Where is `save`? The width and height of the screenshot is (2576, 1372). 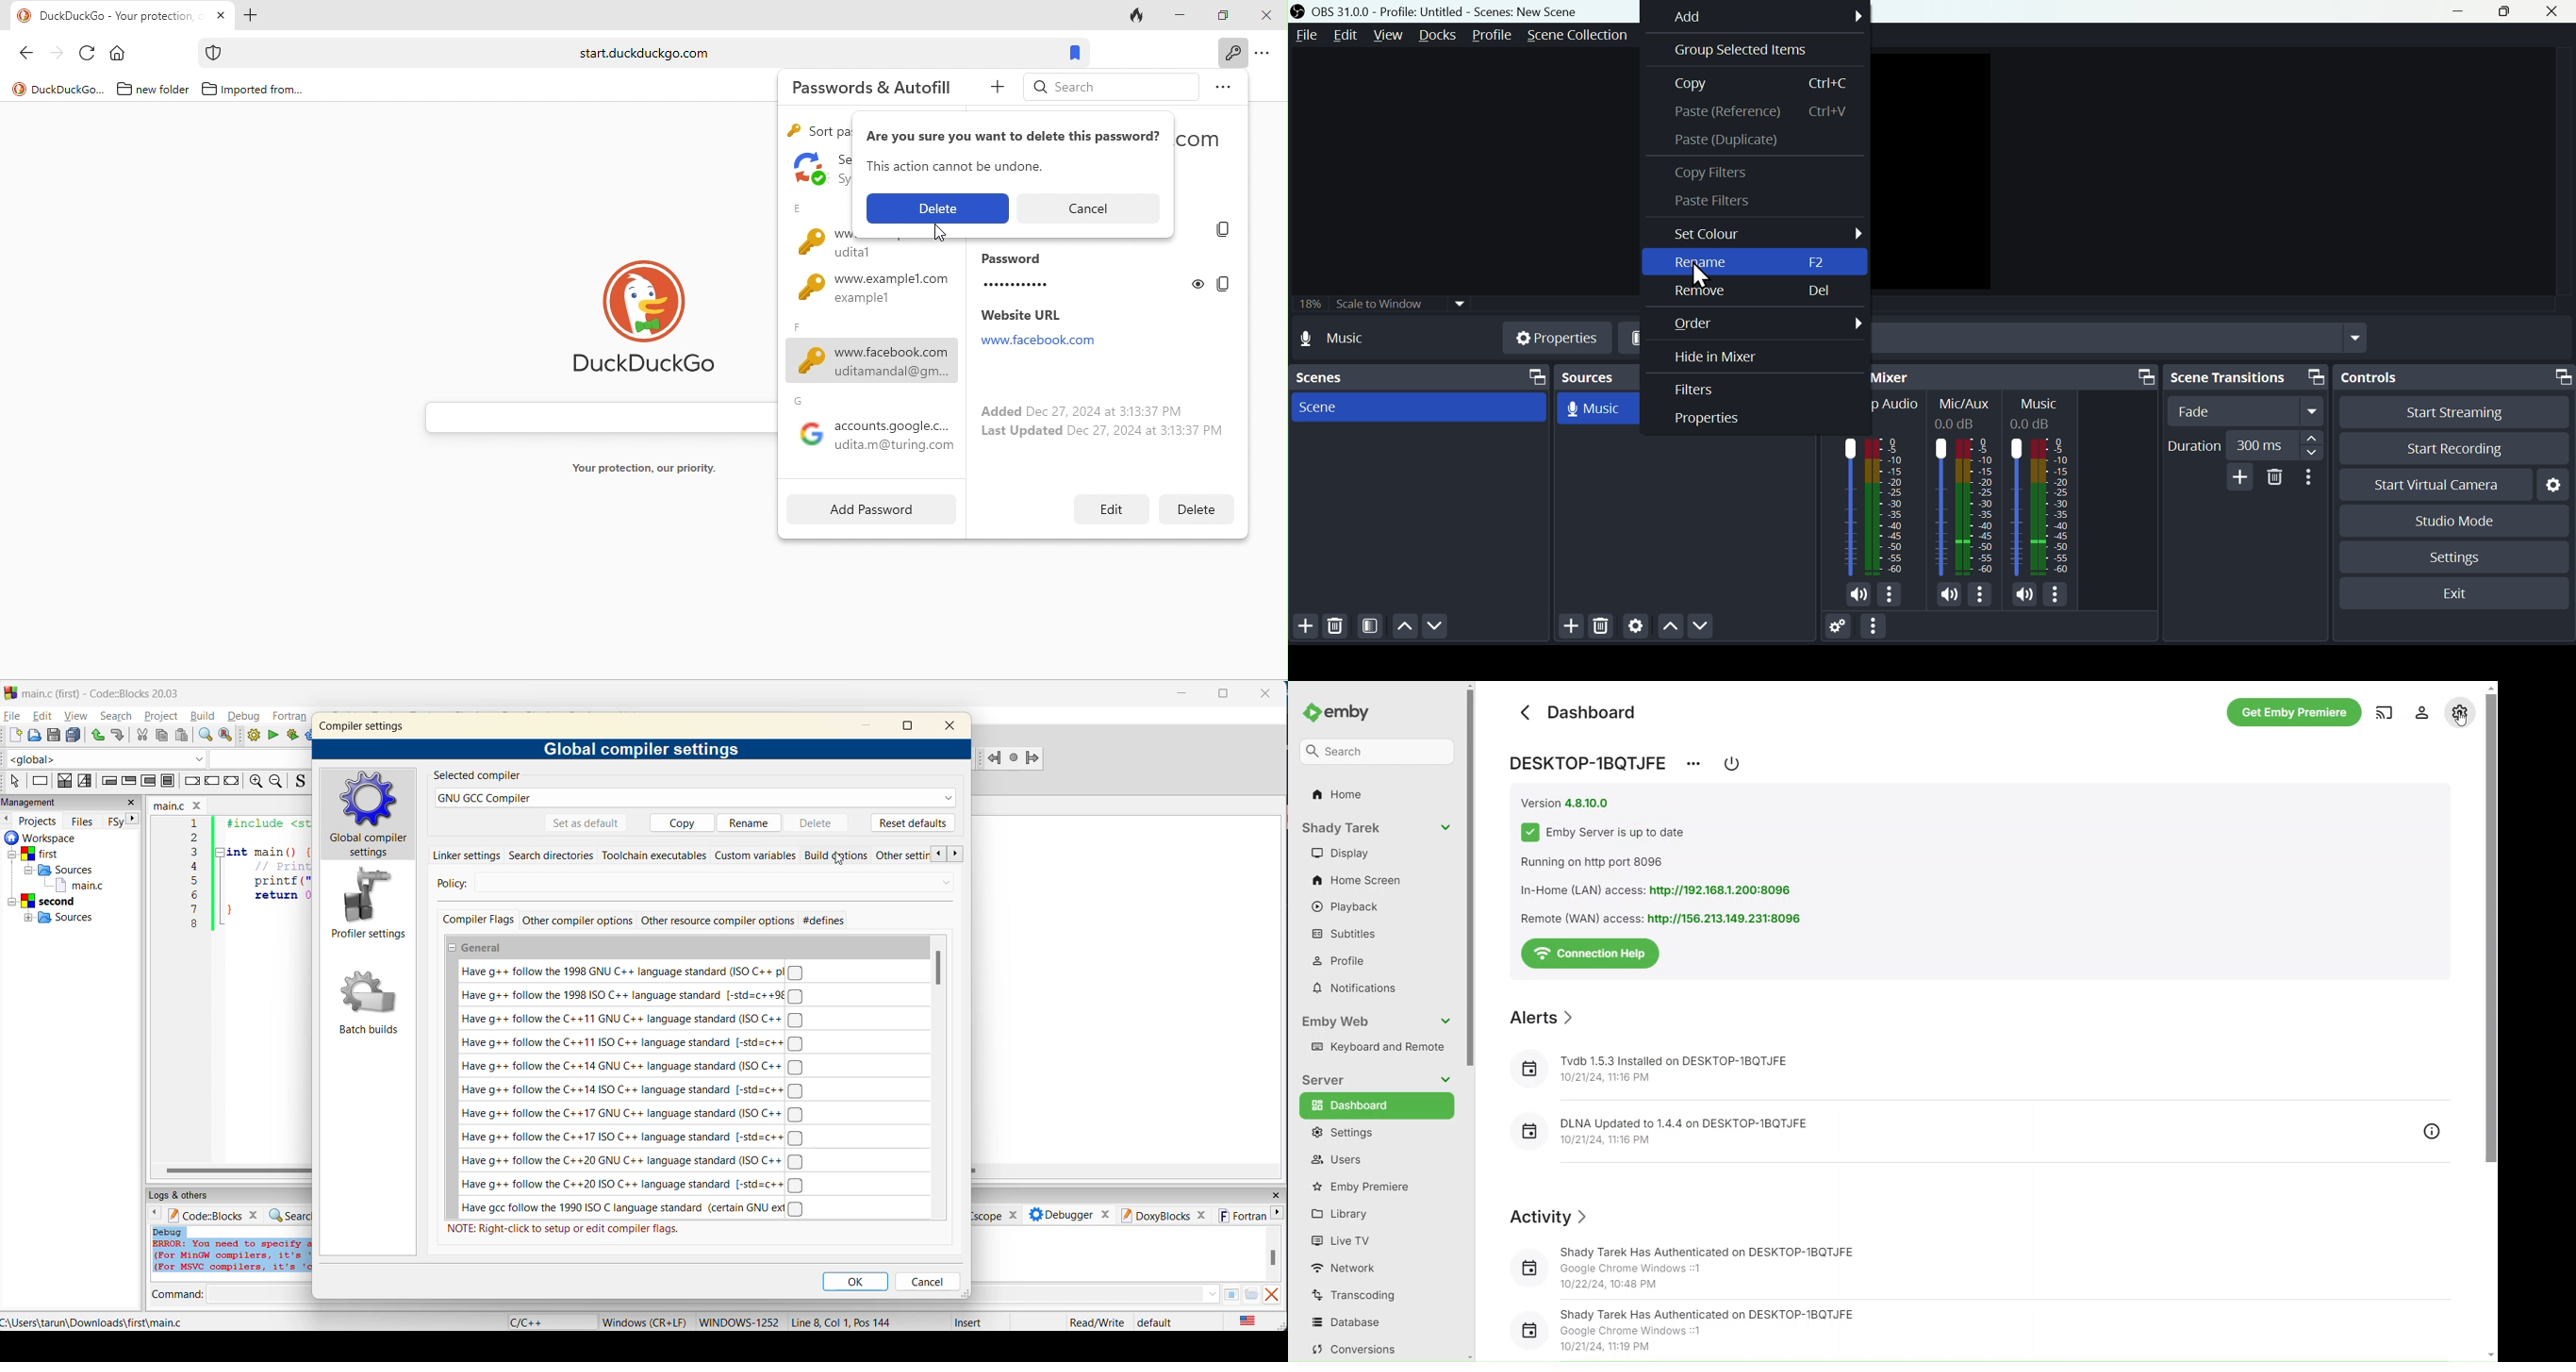 save is located at coordinates (54, 735).